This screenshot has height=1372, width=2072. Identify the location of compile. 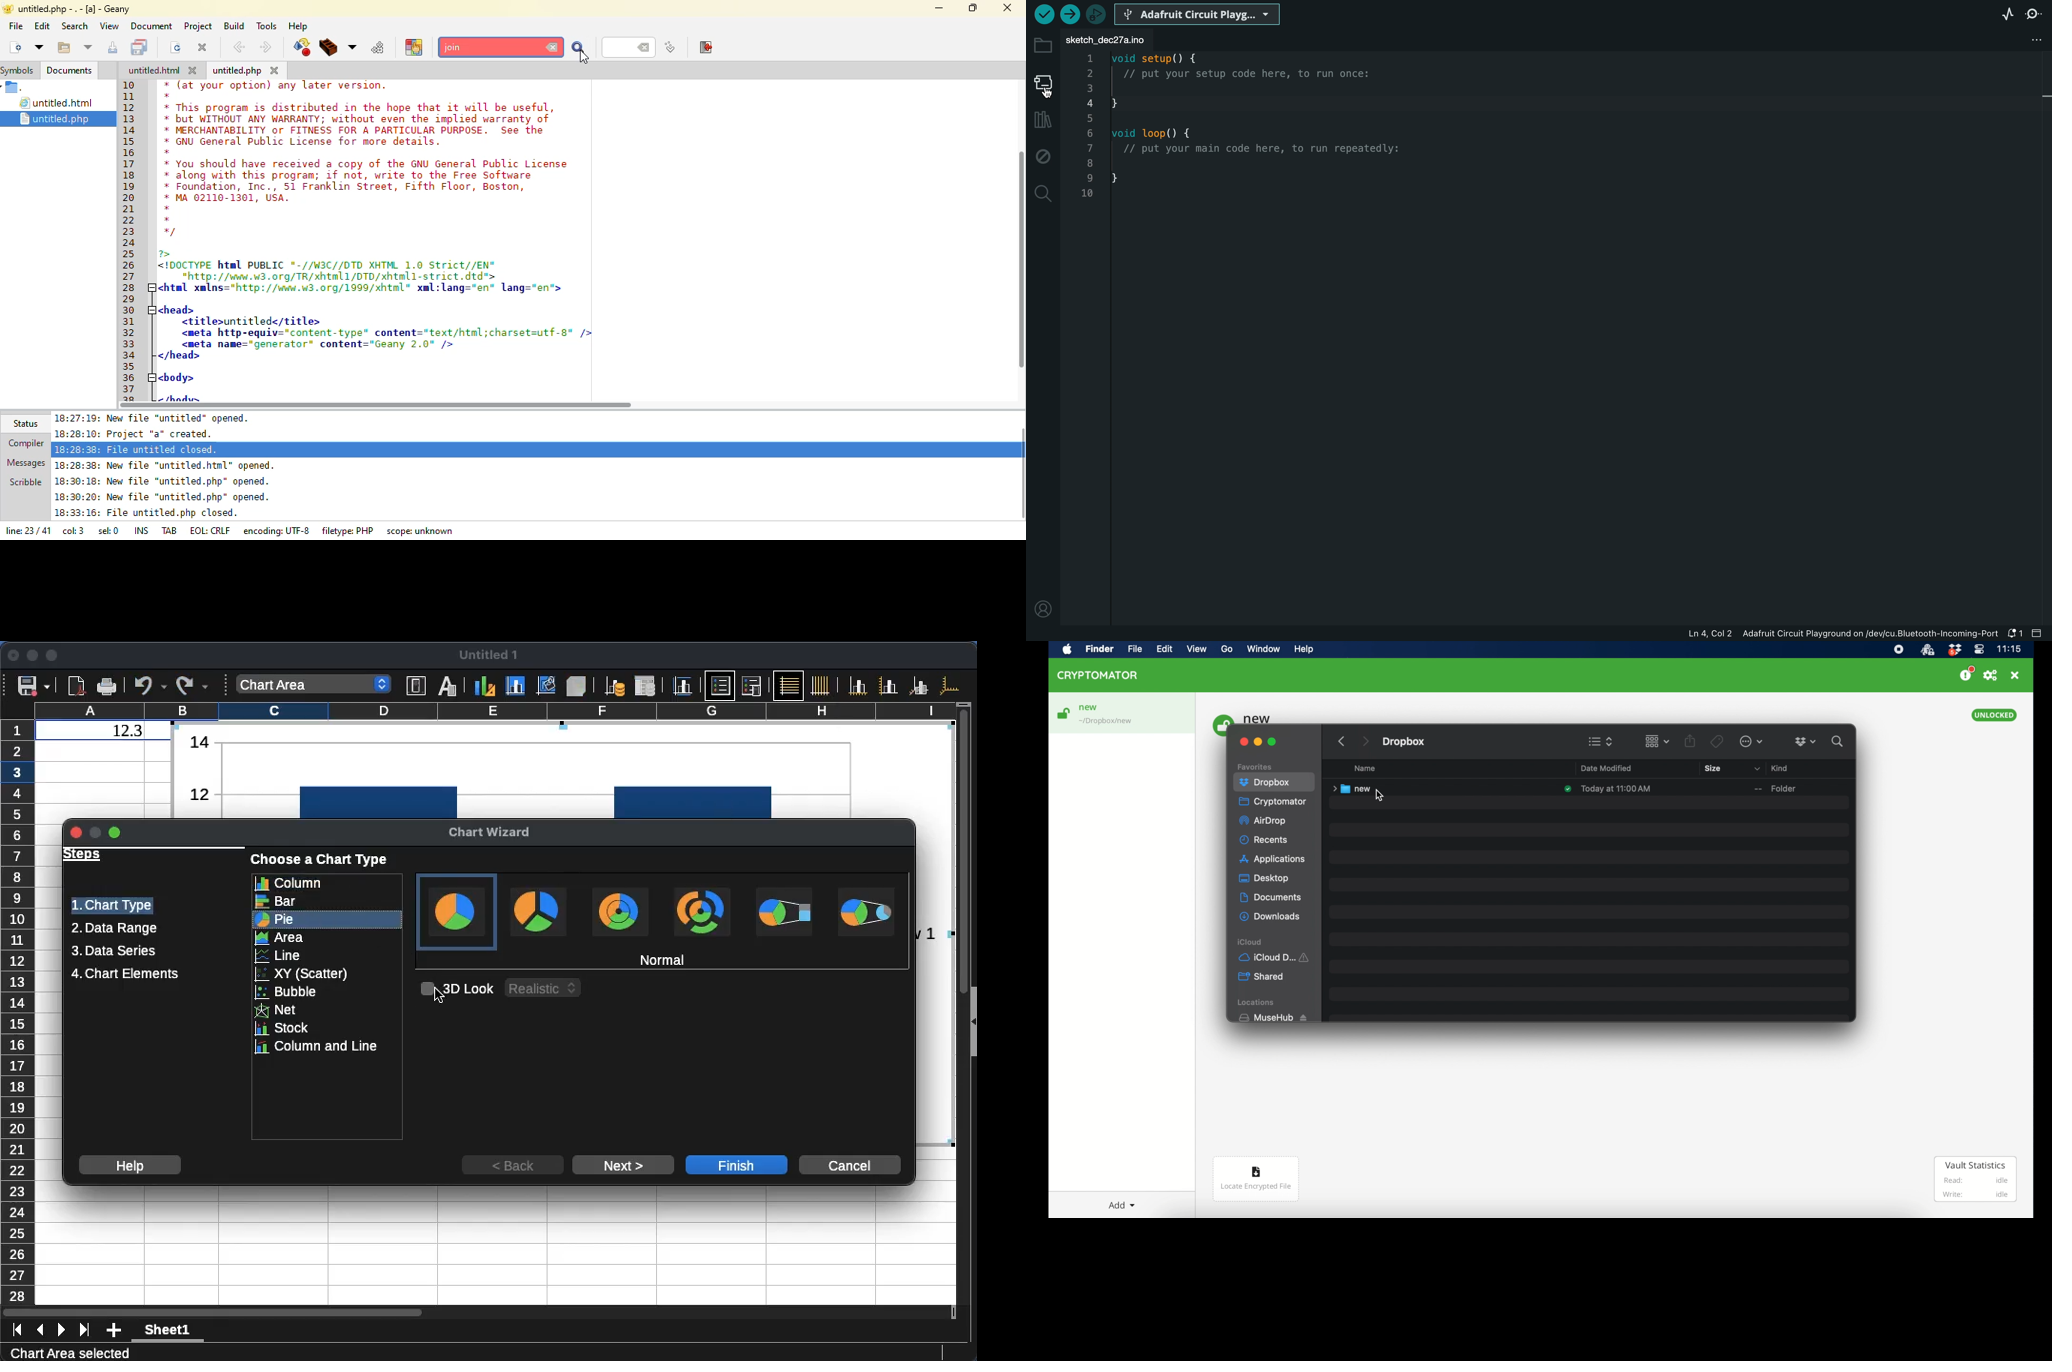
(301, 47).